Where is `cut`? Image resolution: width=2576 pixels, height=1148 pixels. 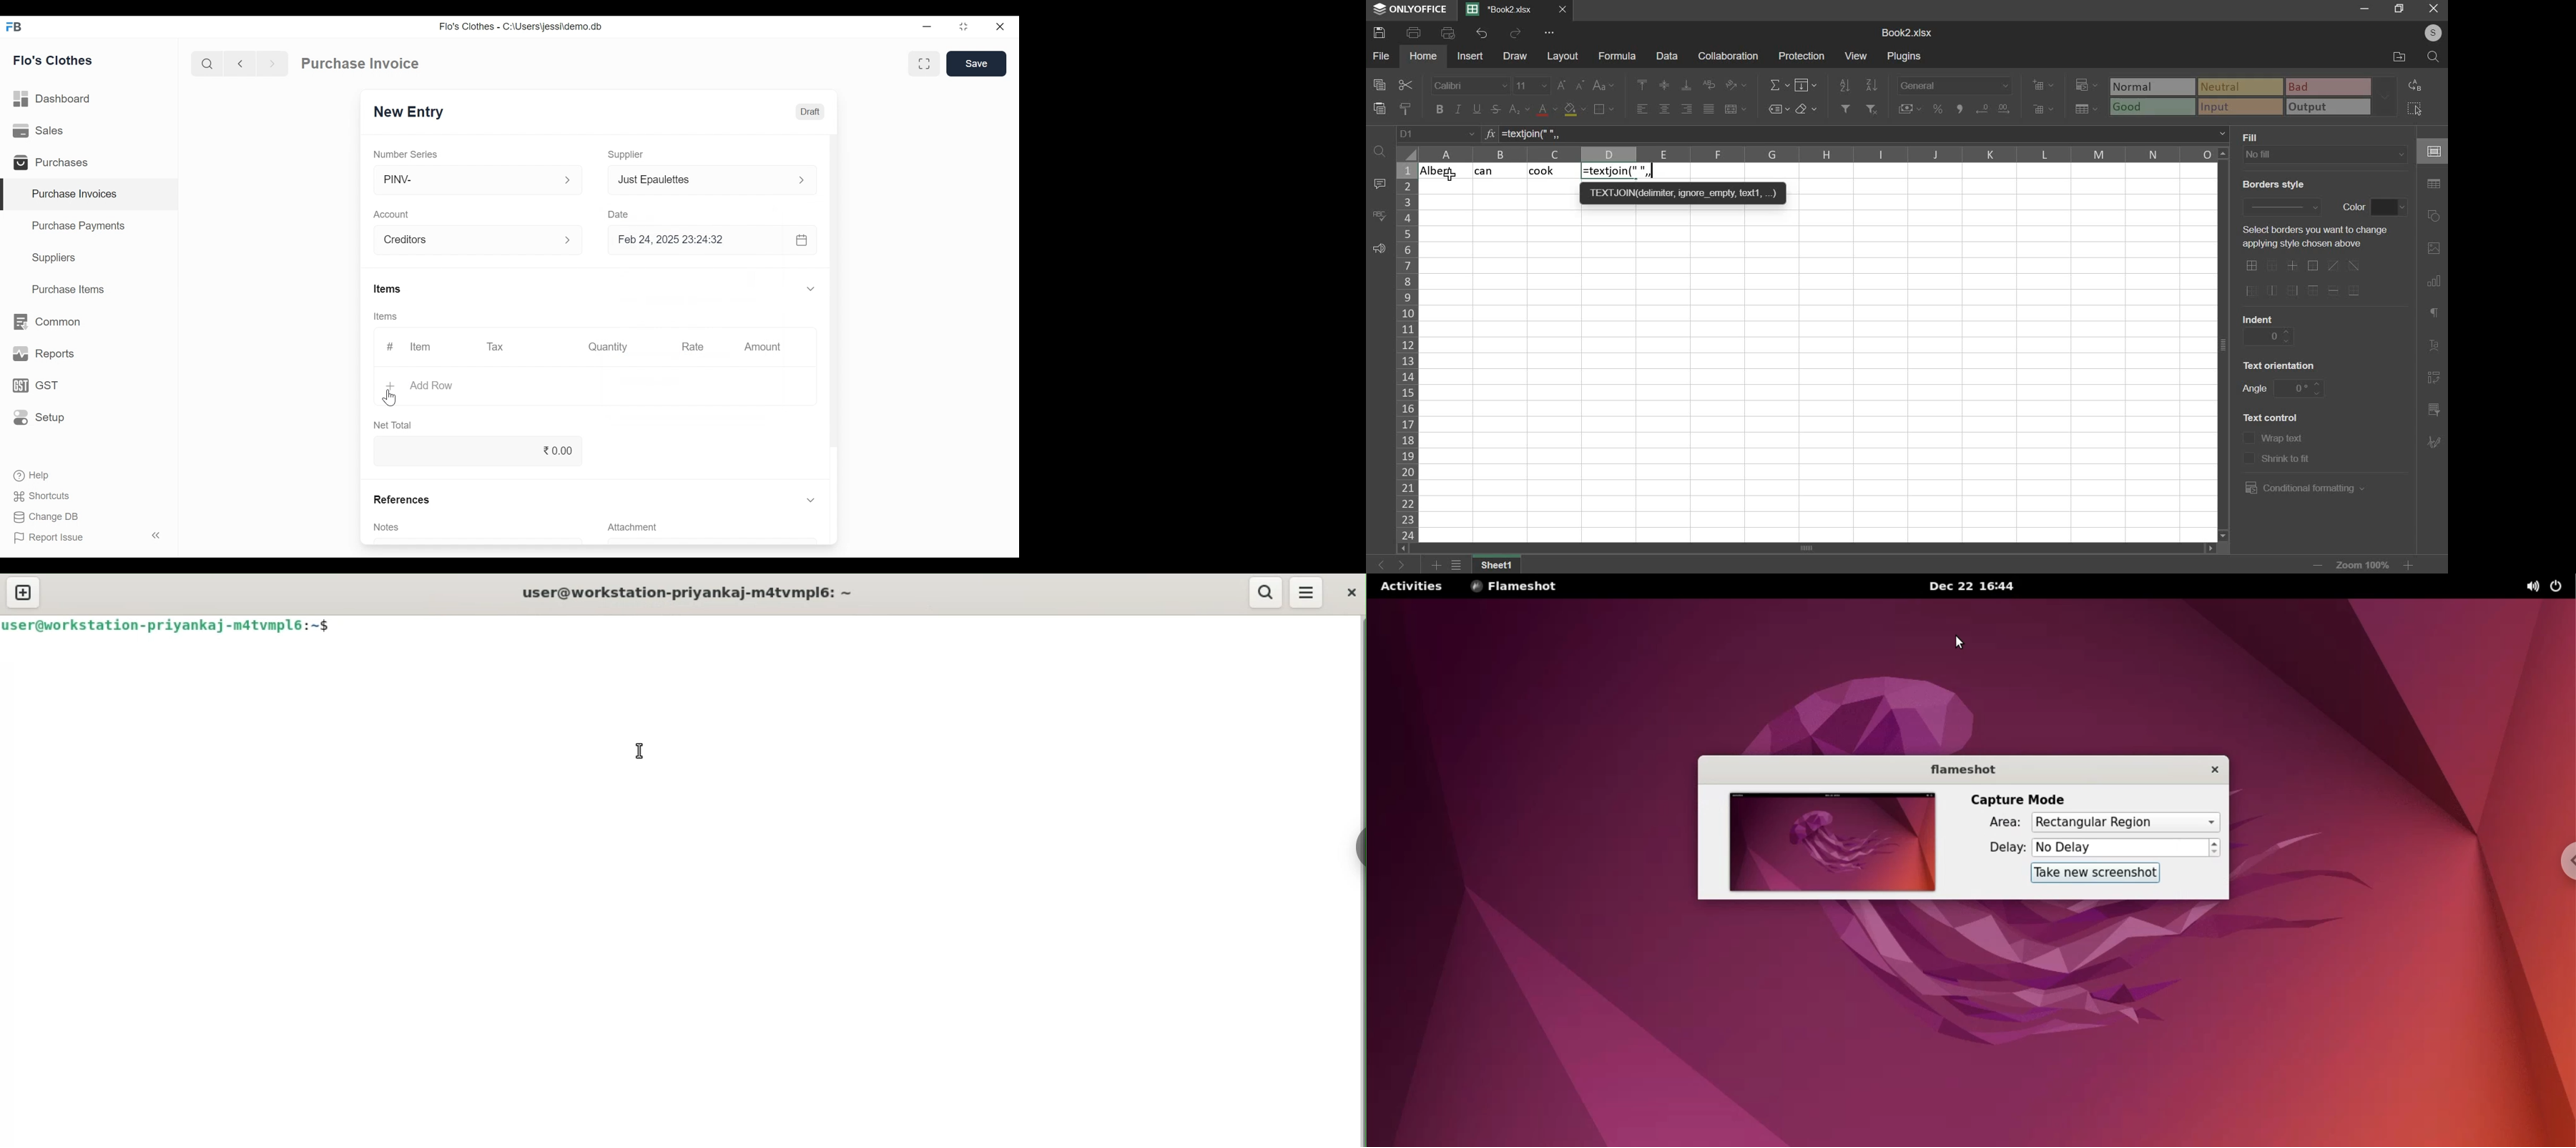
cut is located at coordinates (1404, 85).